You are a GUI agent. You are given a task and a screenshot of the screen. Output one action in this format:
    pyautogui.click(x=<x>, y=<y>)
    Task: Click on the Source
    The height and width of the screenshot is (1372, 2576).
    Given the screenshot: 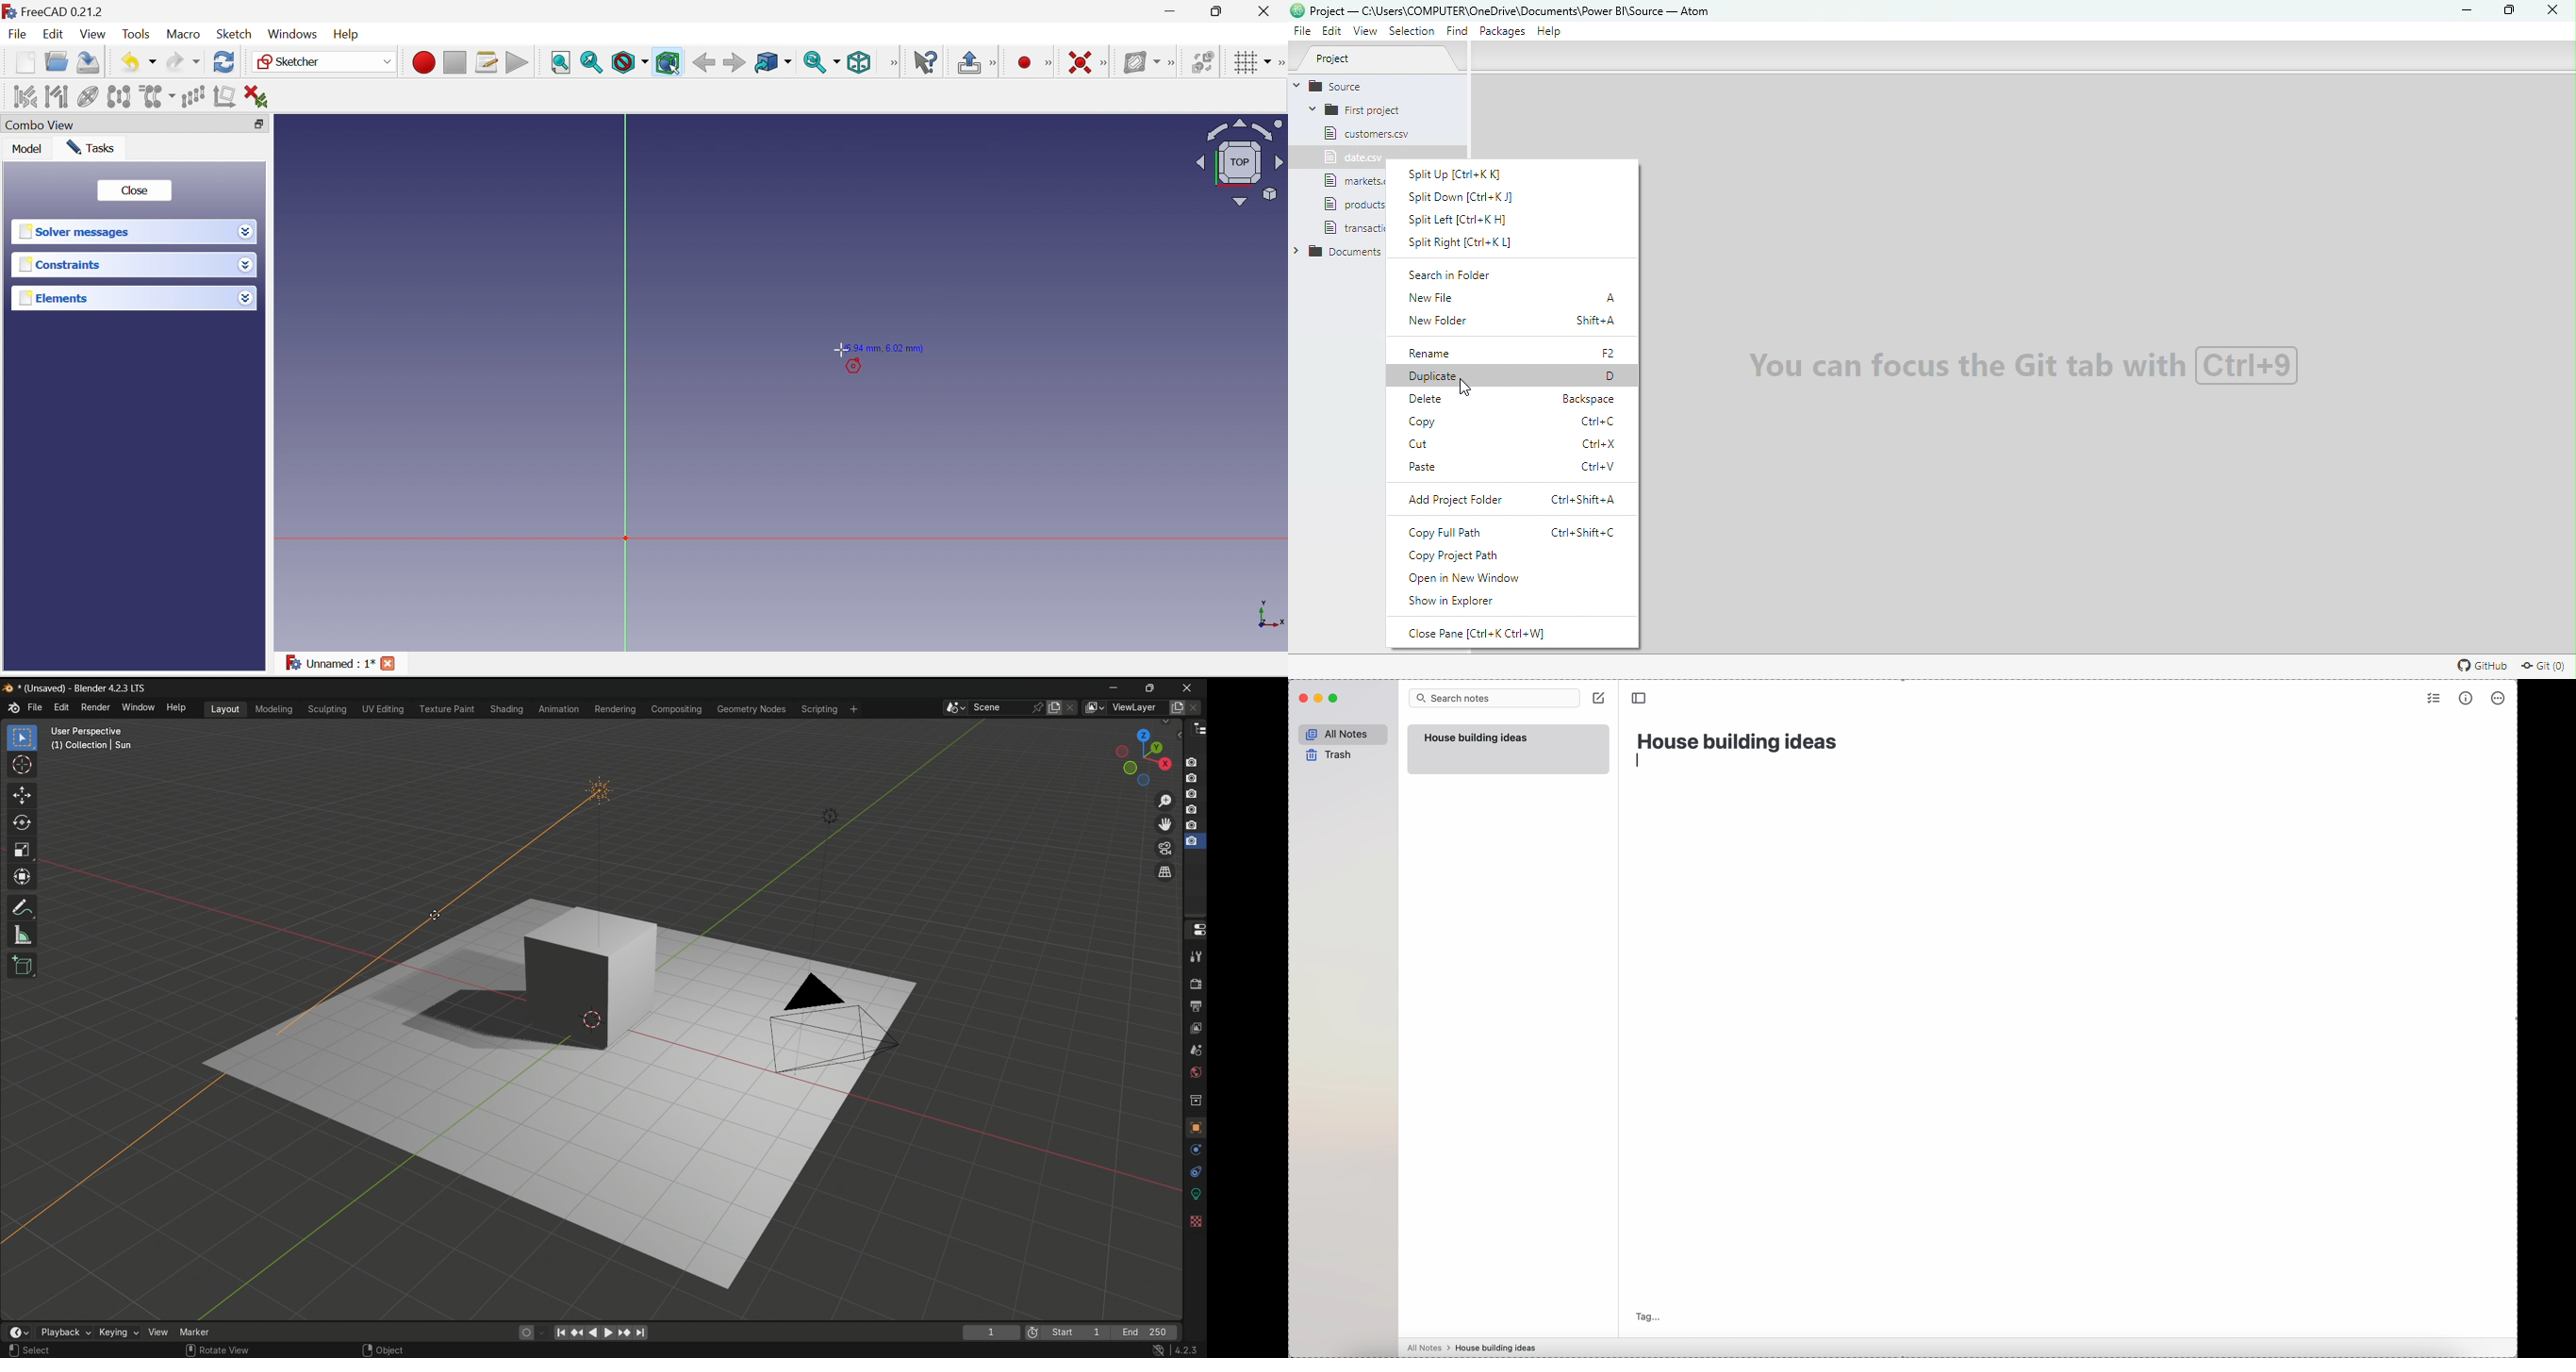 What is the action you would take?
    pyautogui.click(x=1361, y=85)
    